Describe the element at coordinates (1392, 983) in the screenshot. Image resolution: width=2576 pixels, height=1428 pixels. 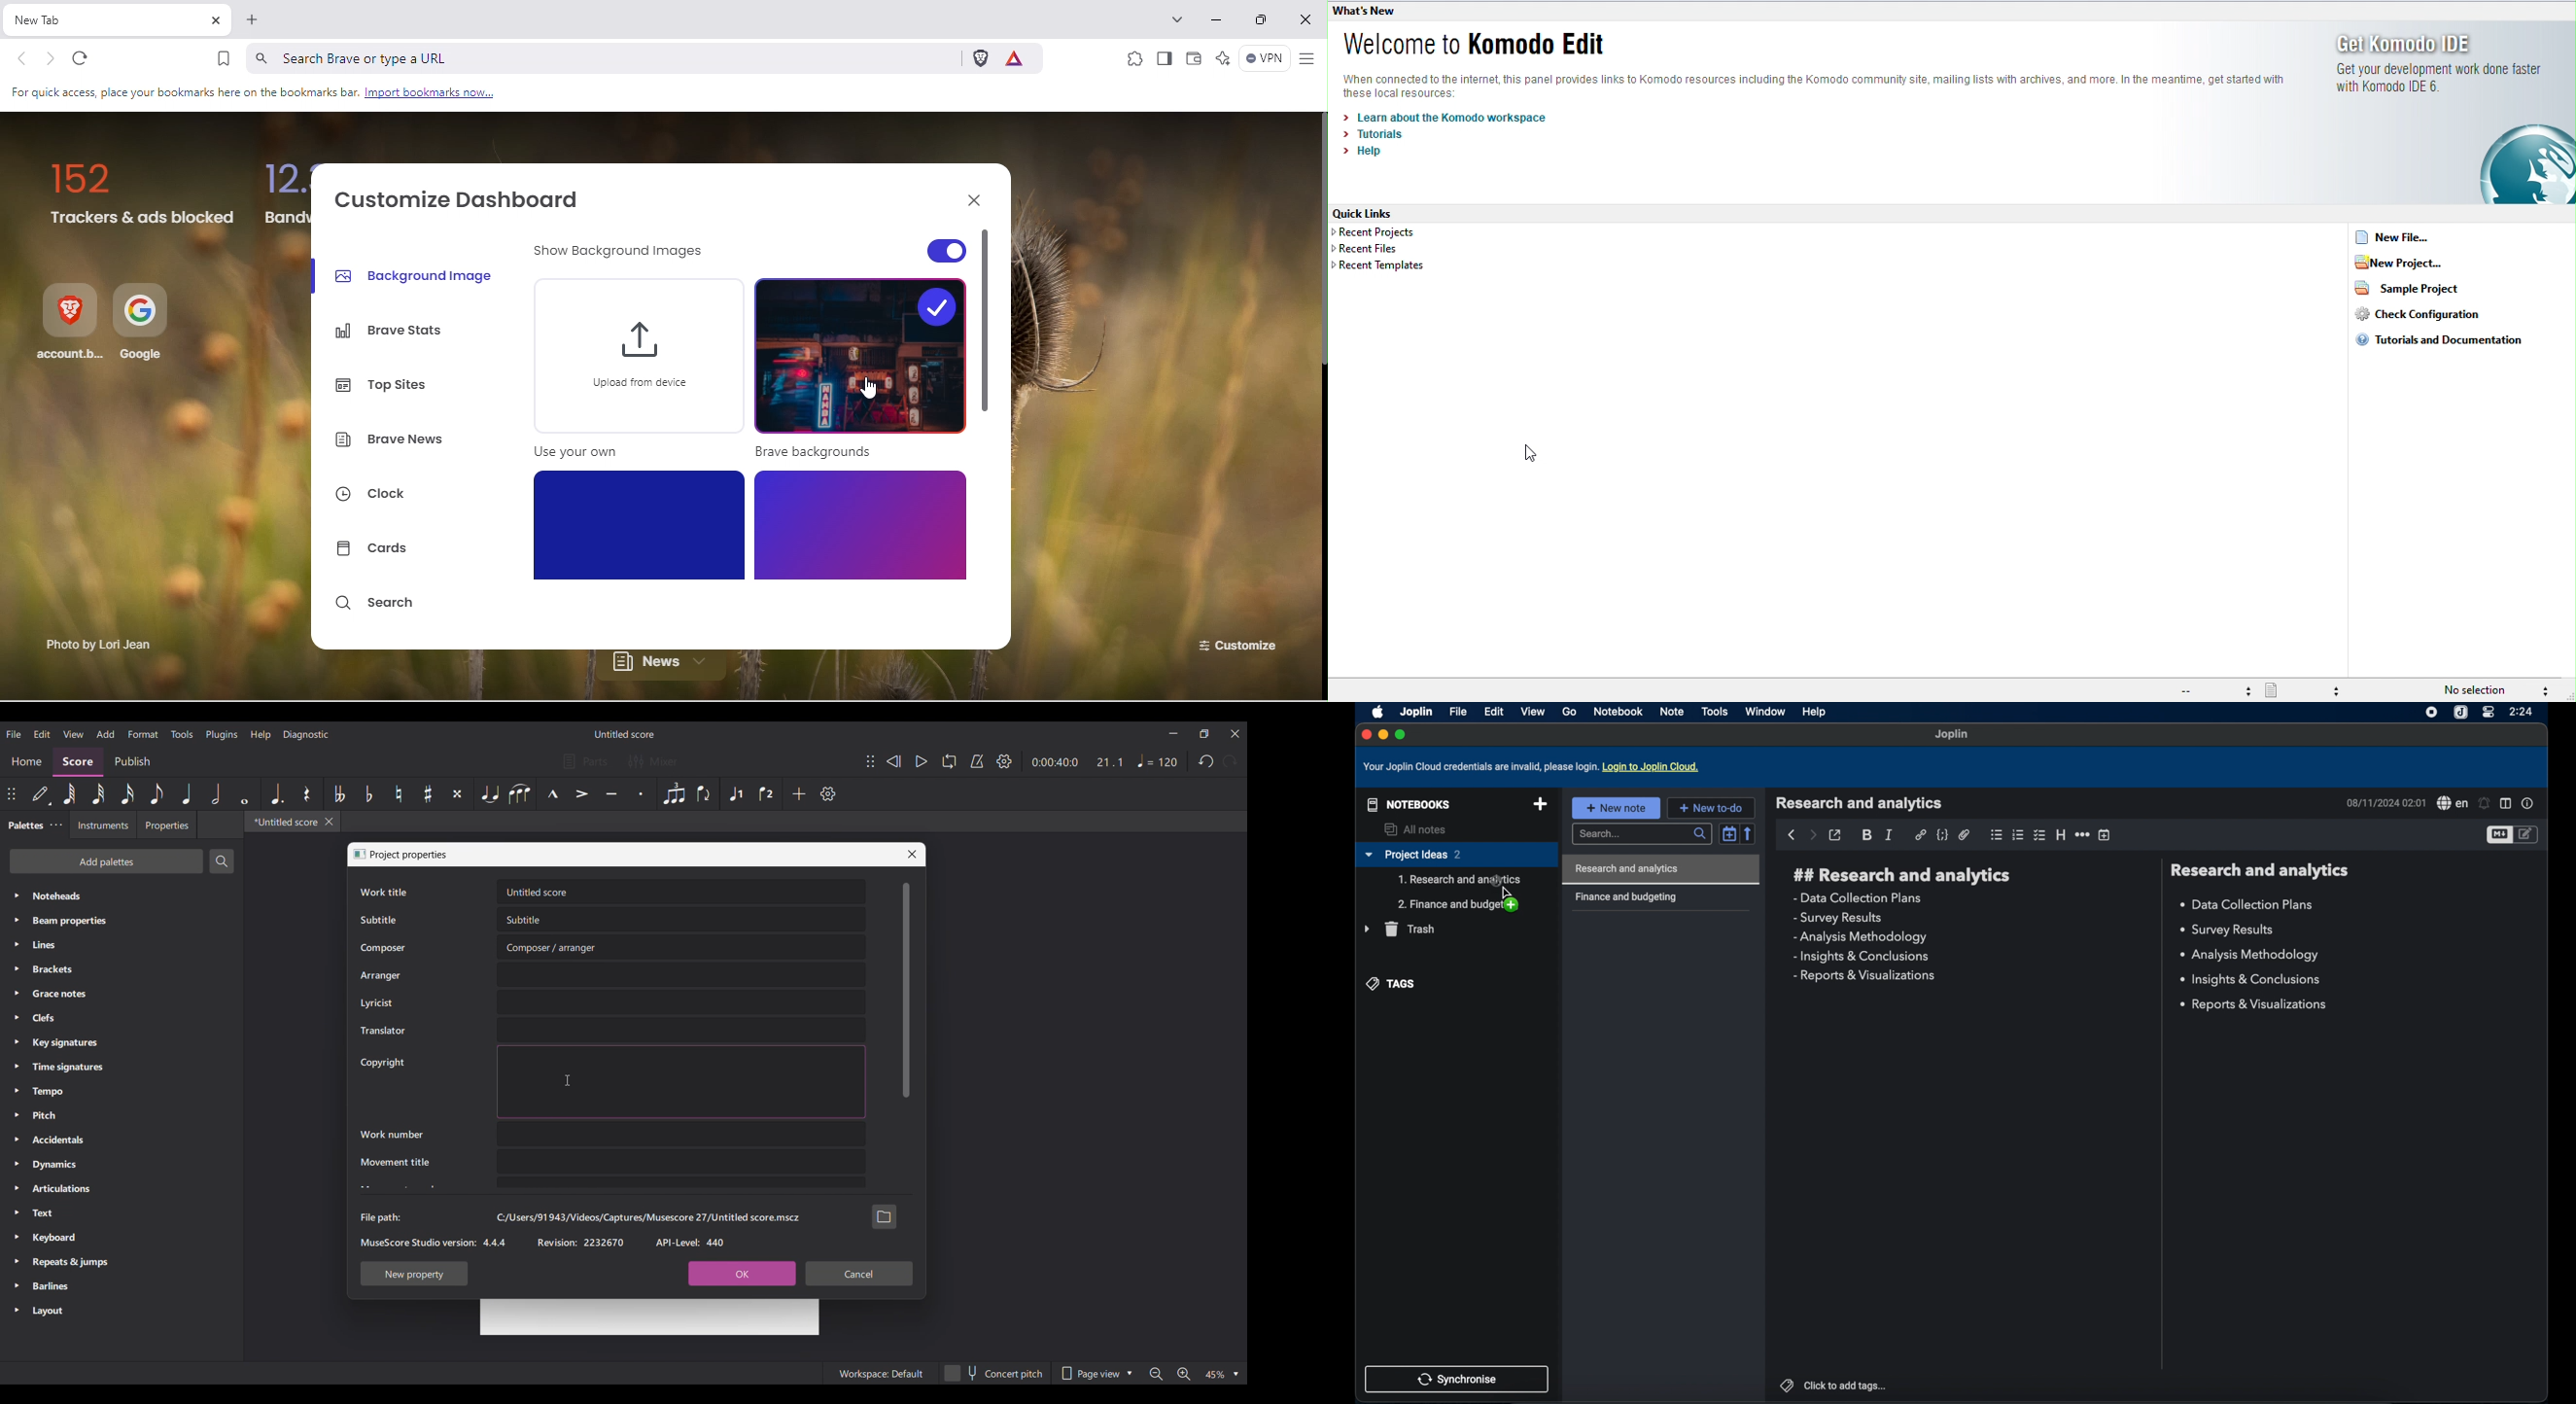
I see `tags` at that location.